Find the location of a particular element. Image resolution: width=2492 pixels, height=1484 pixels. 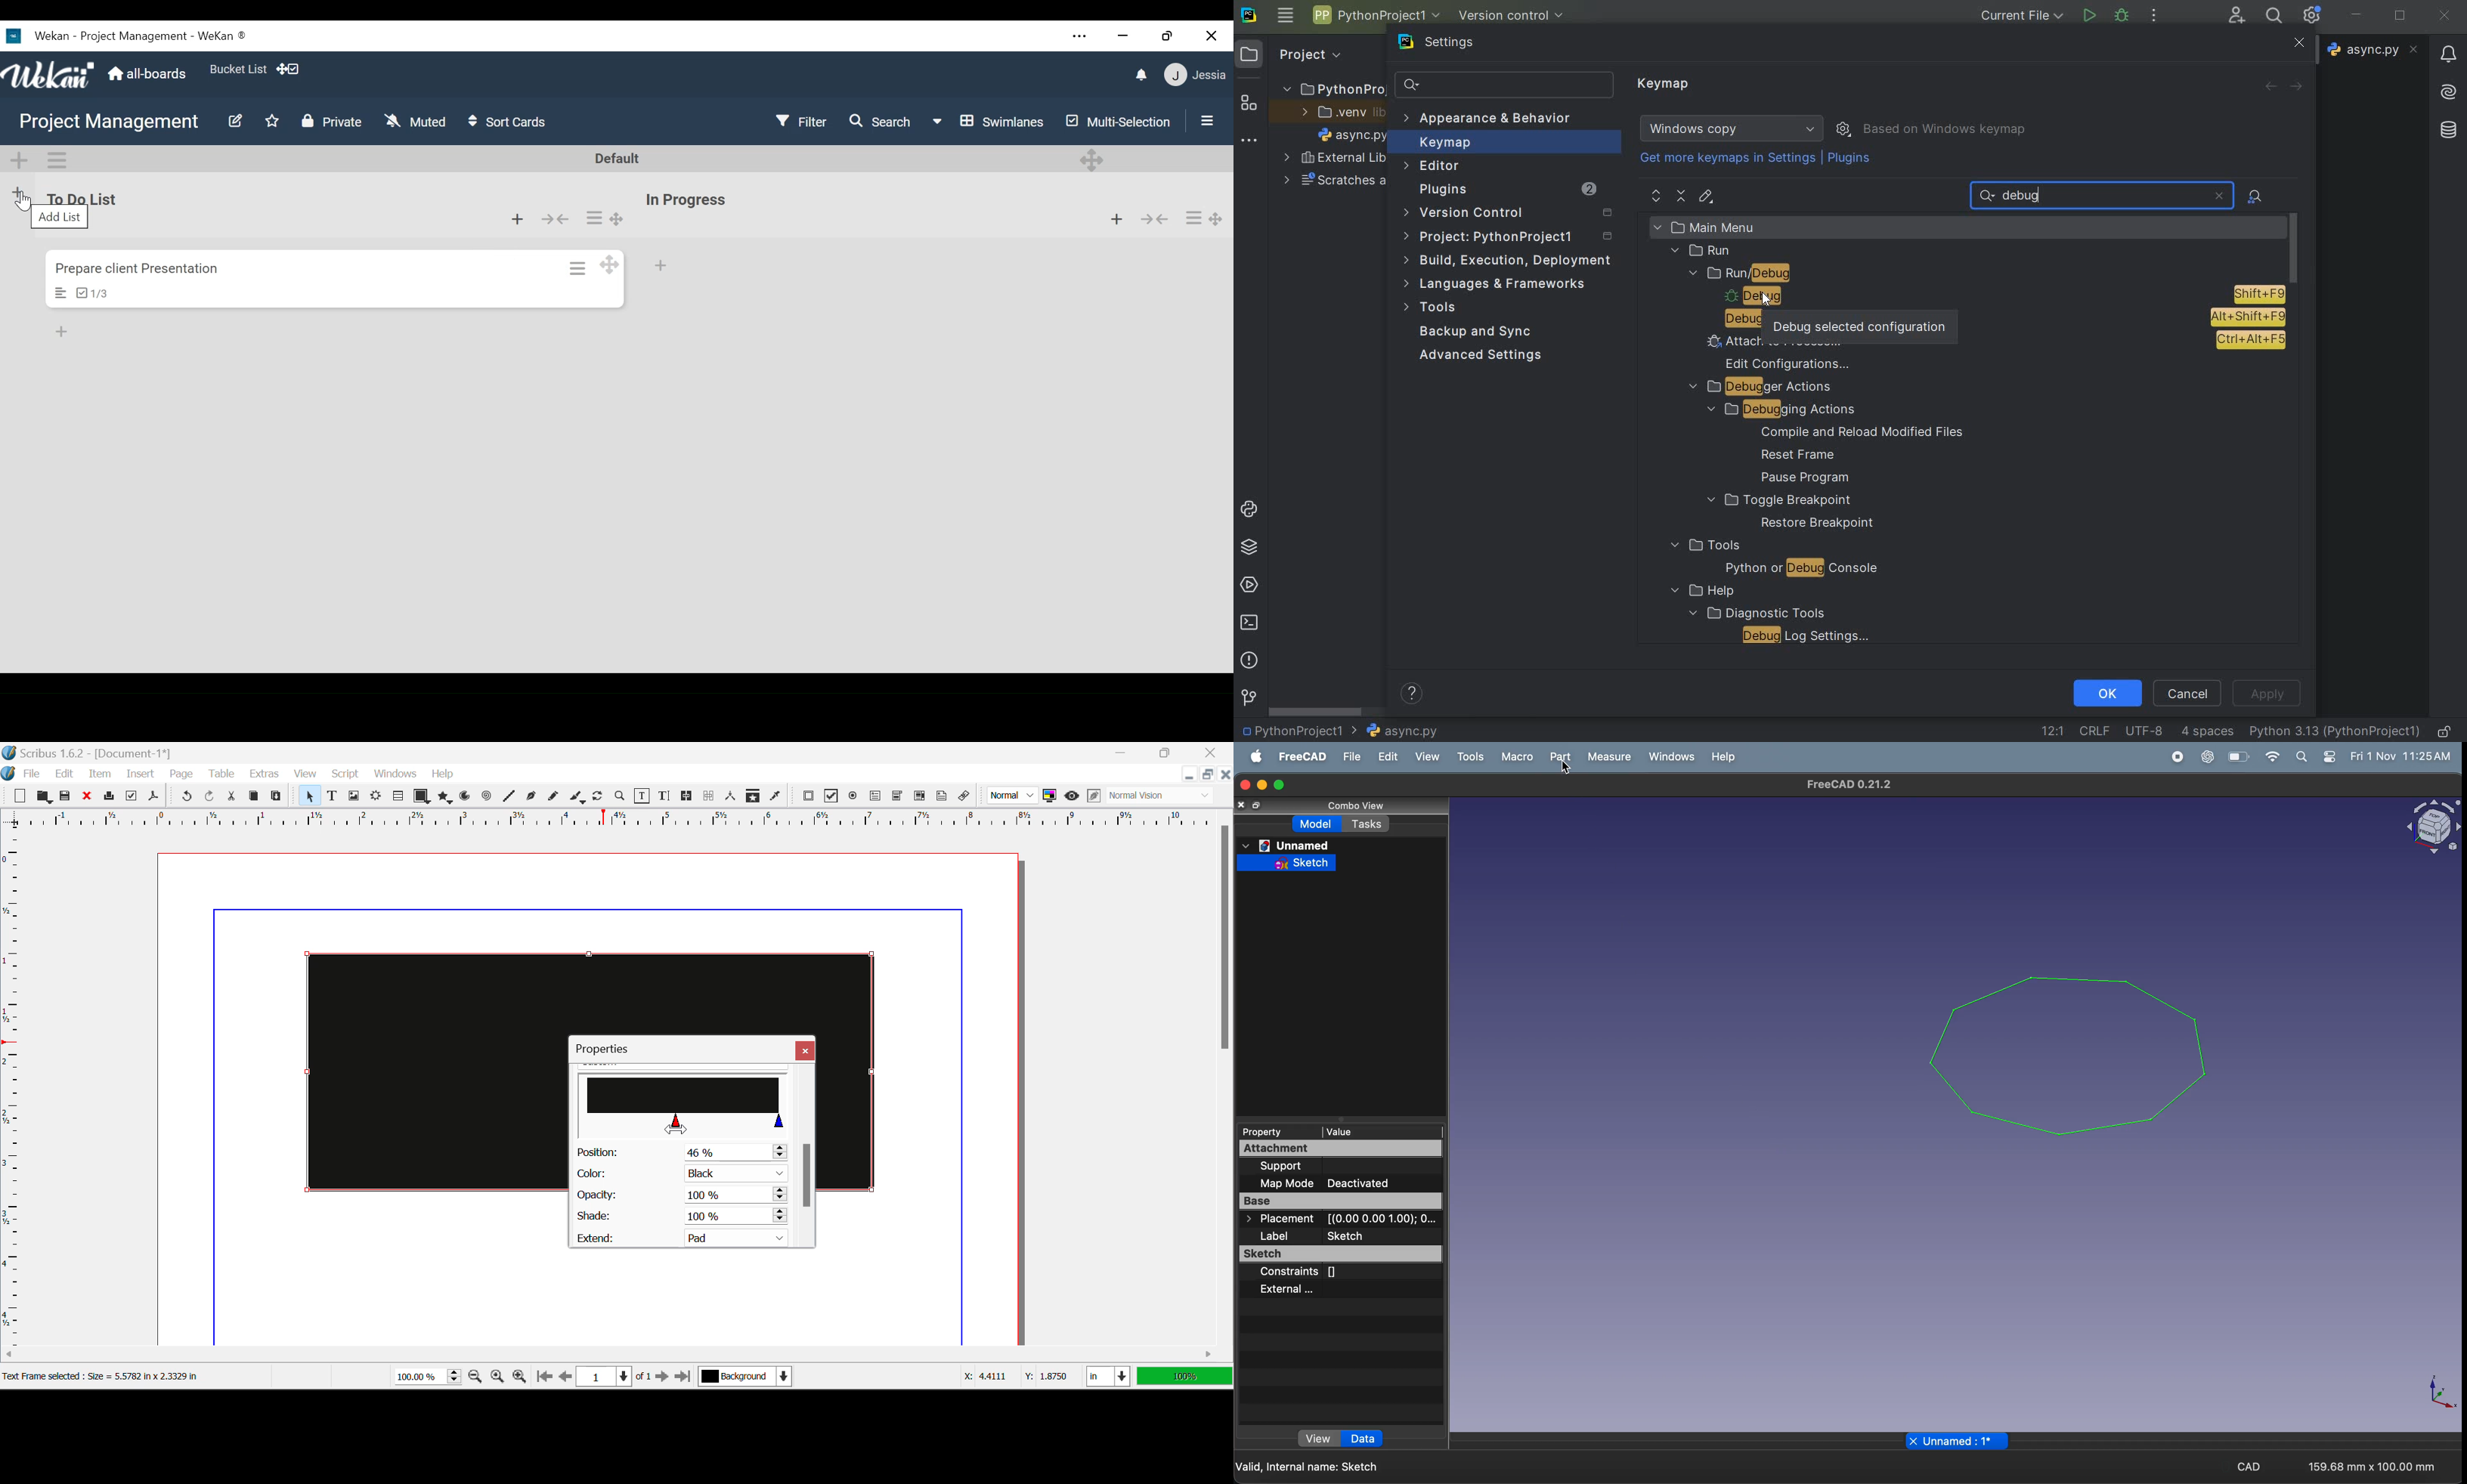

Preflight Verifier is located at coordinates (131, 798).